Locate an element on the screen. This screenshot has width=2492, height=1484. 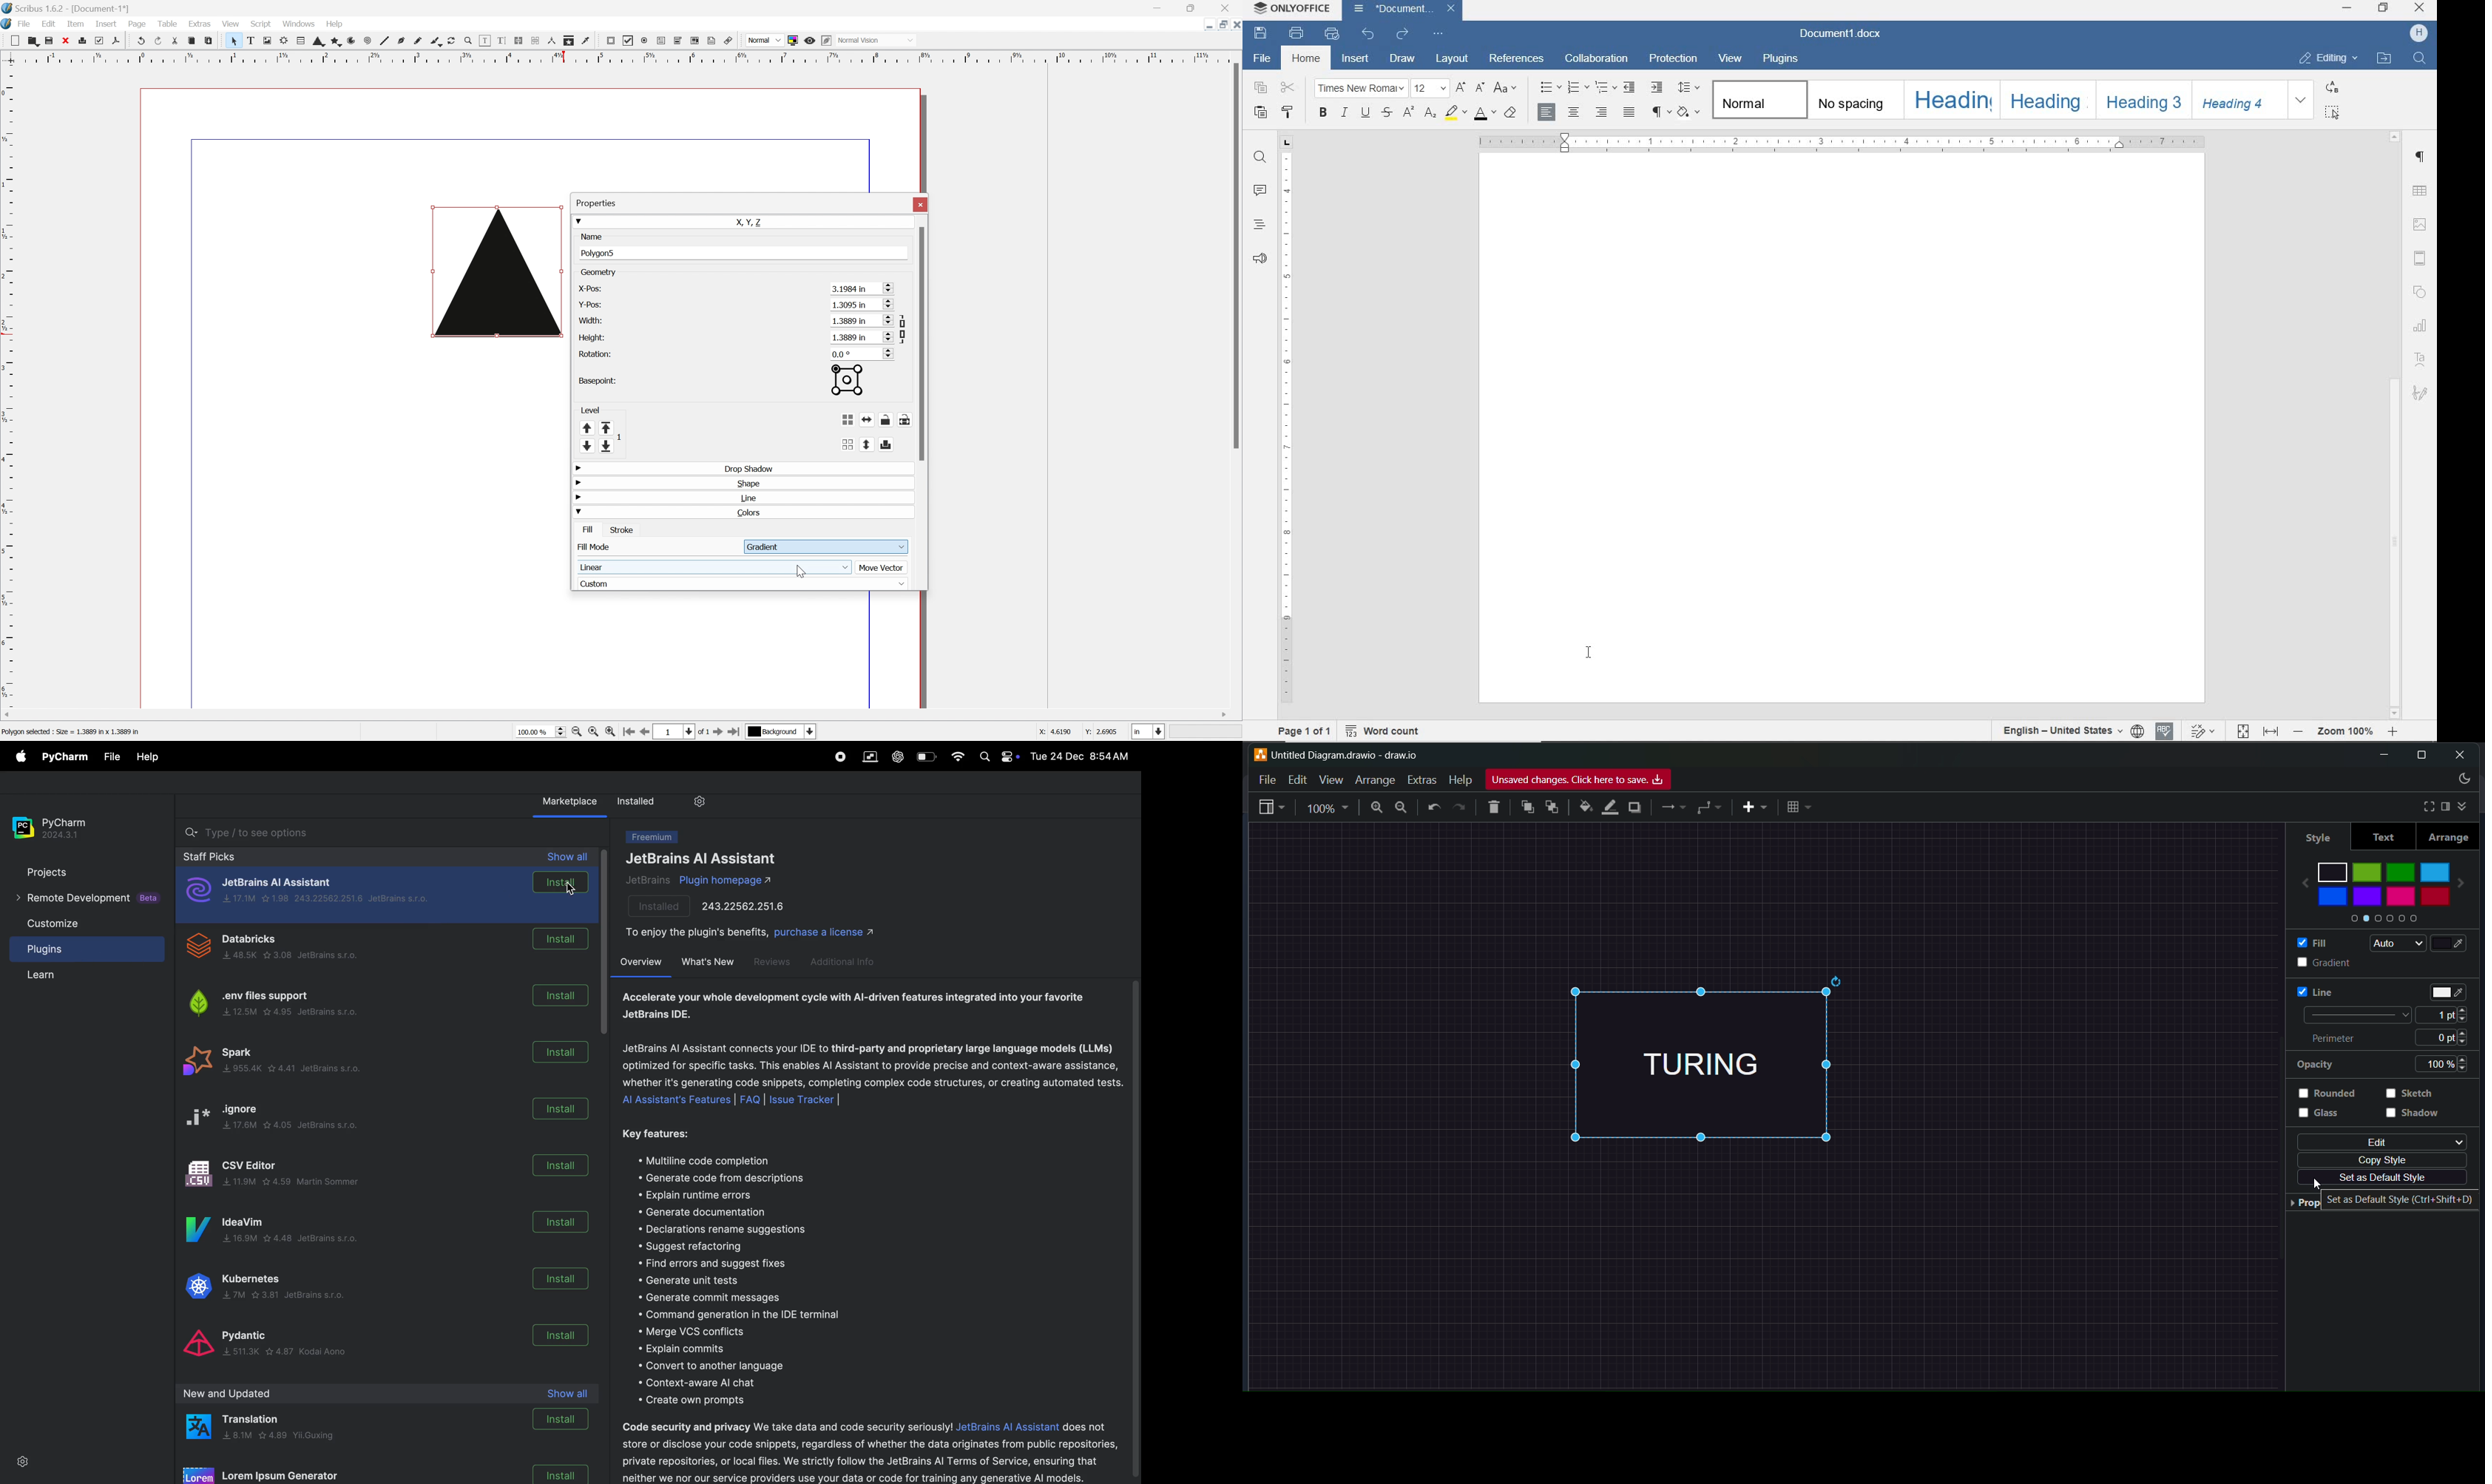
Polygon5 is located at coordinates (600, 253).